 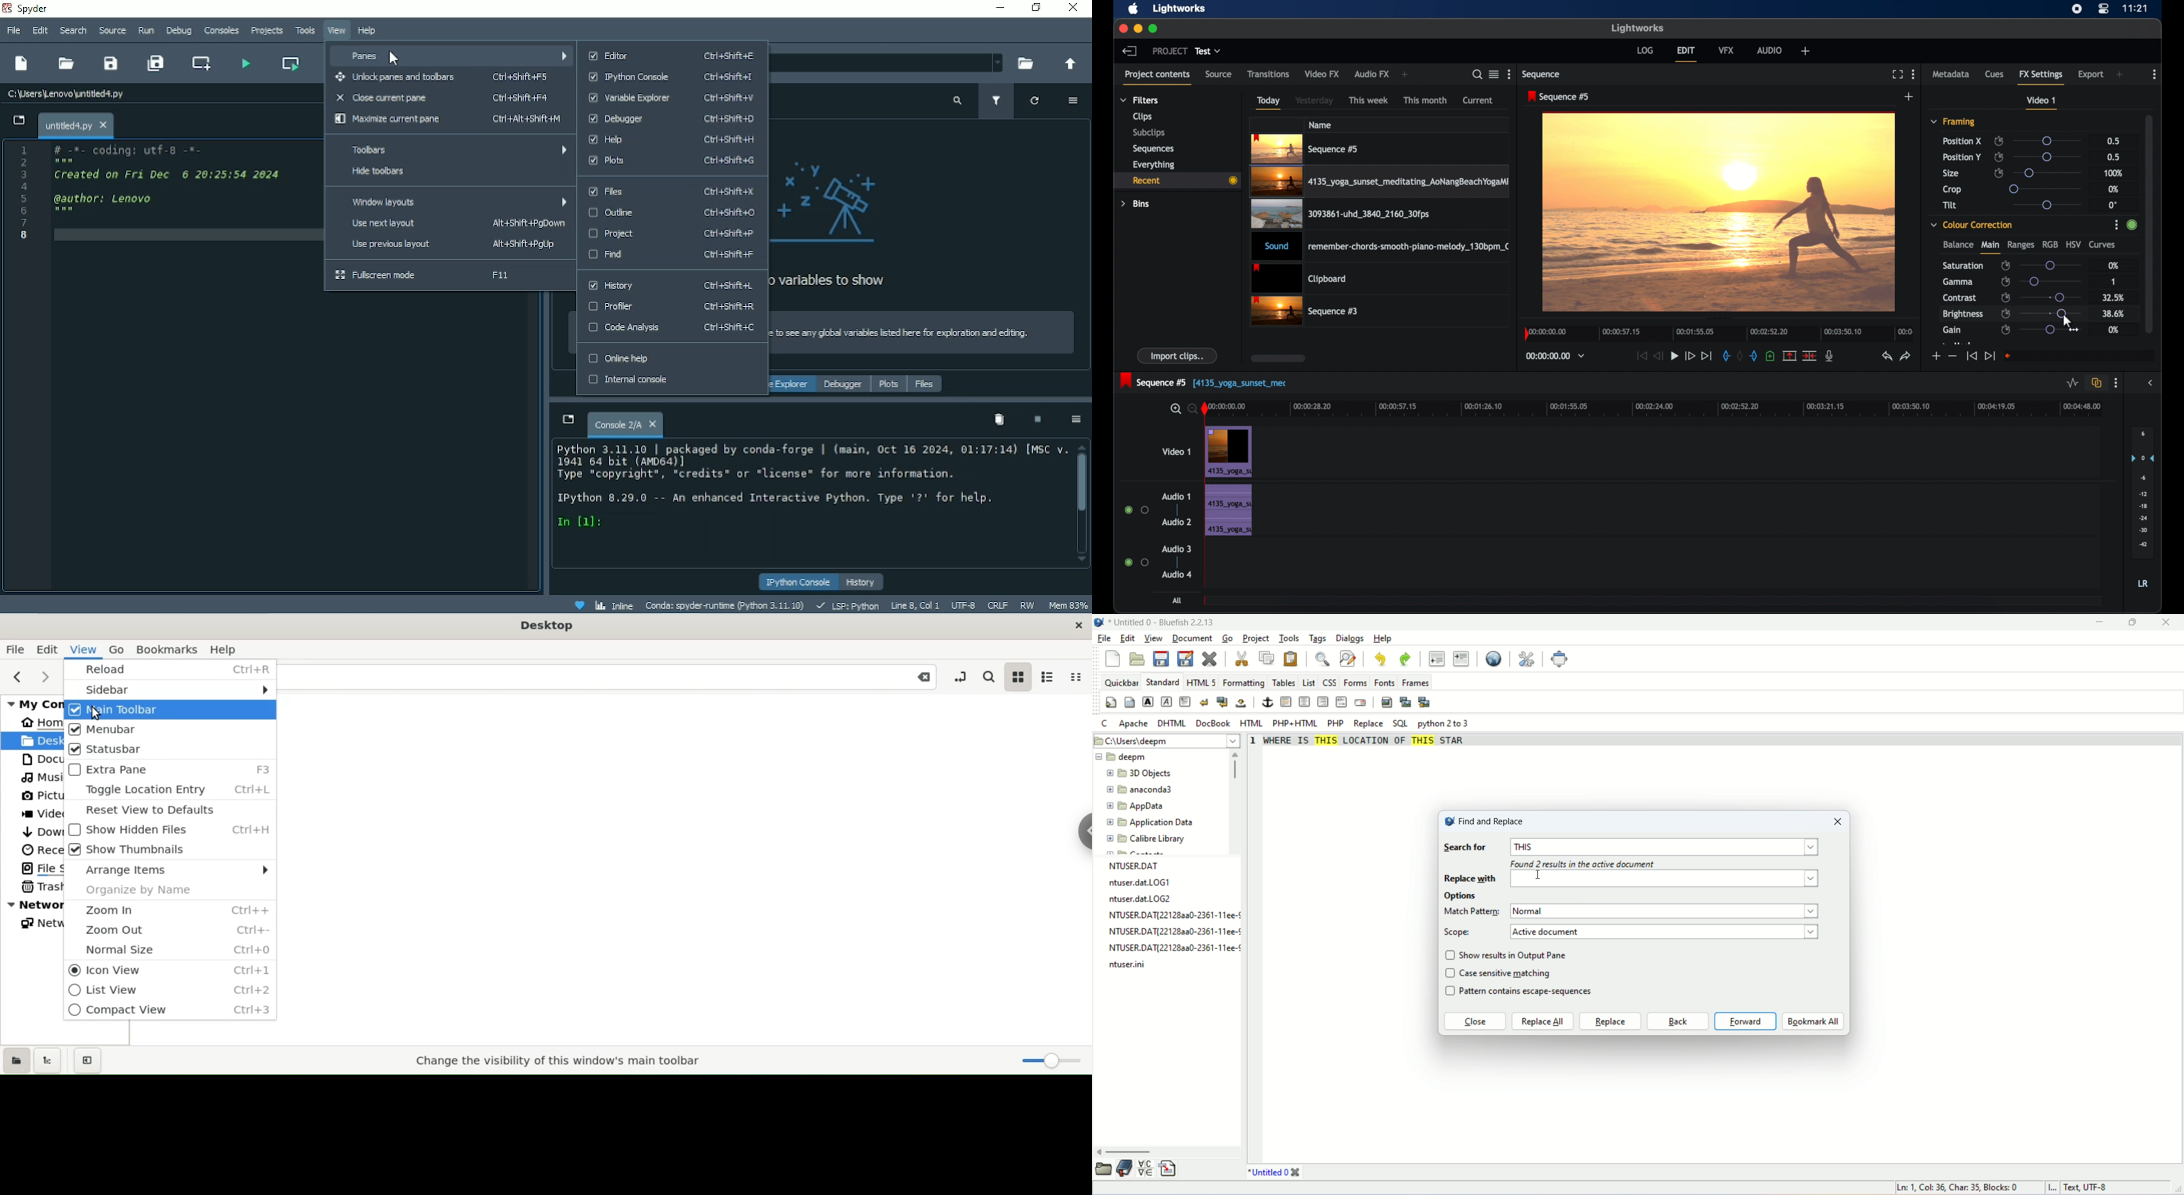 I want to click on replace, so click(x=1367, y=724).